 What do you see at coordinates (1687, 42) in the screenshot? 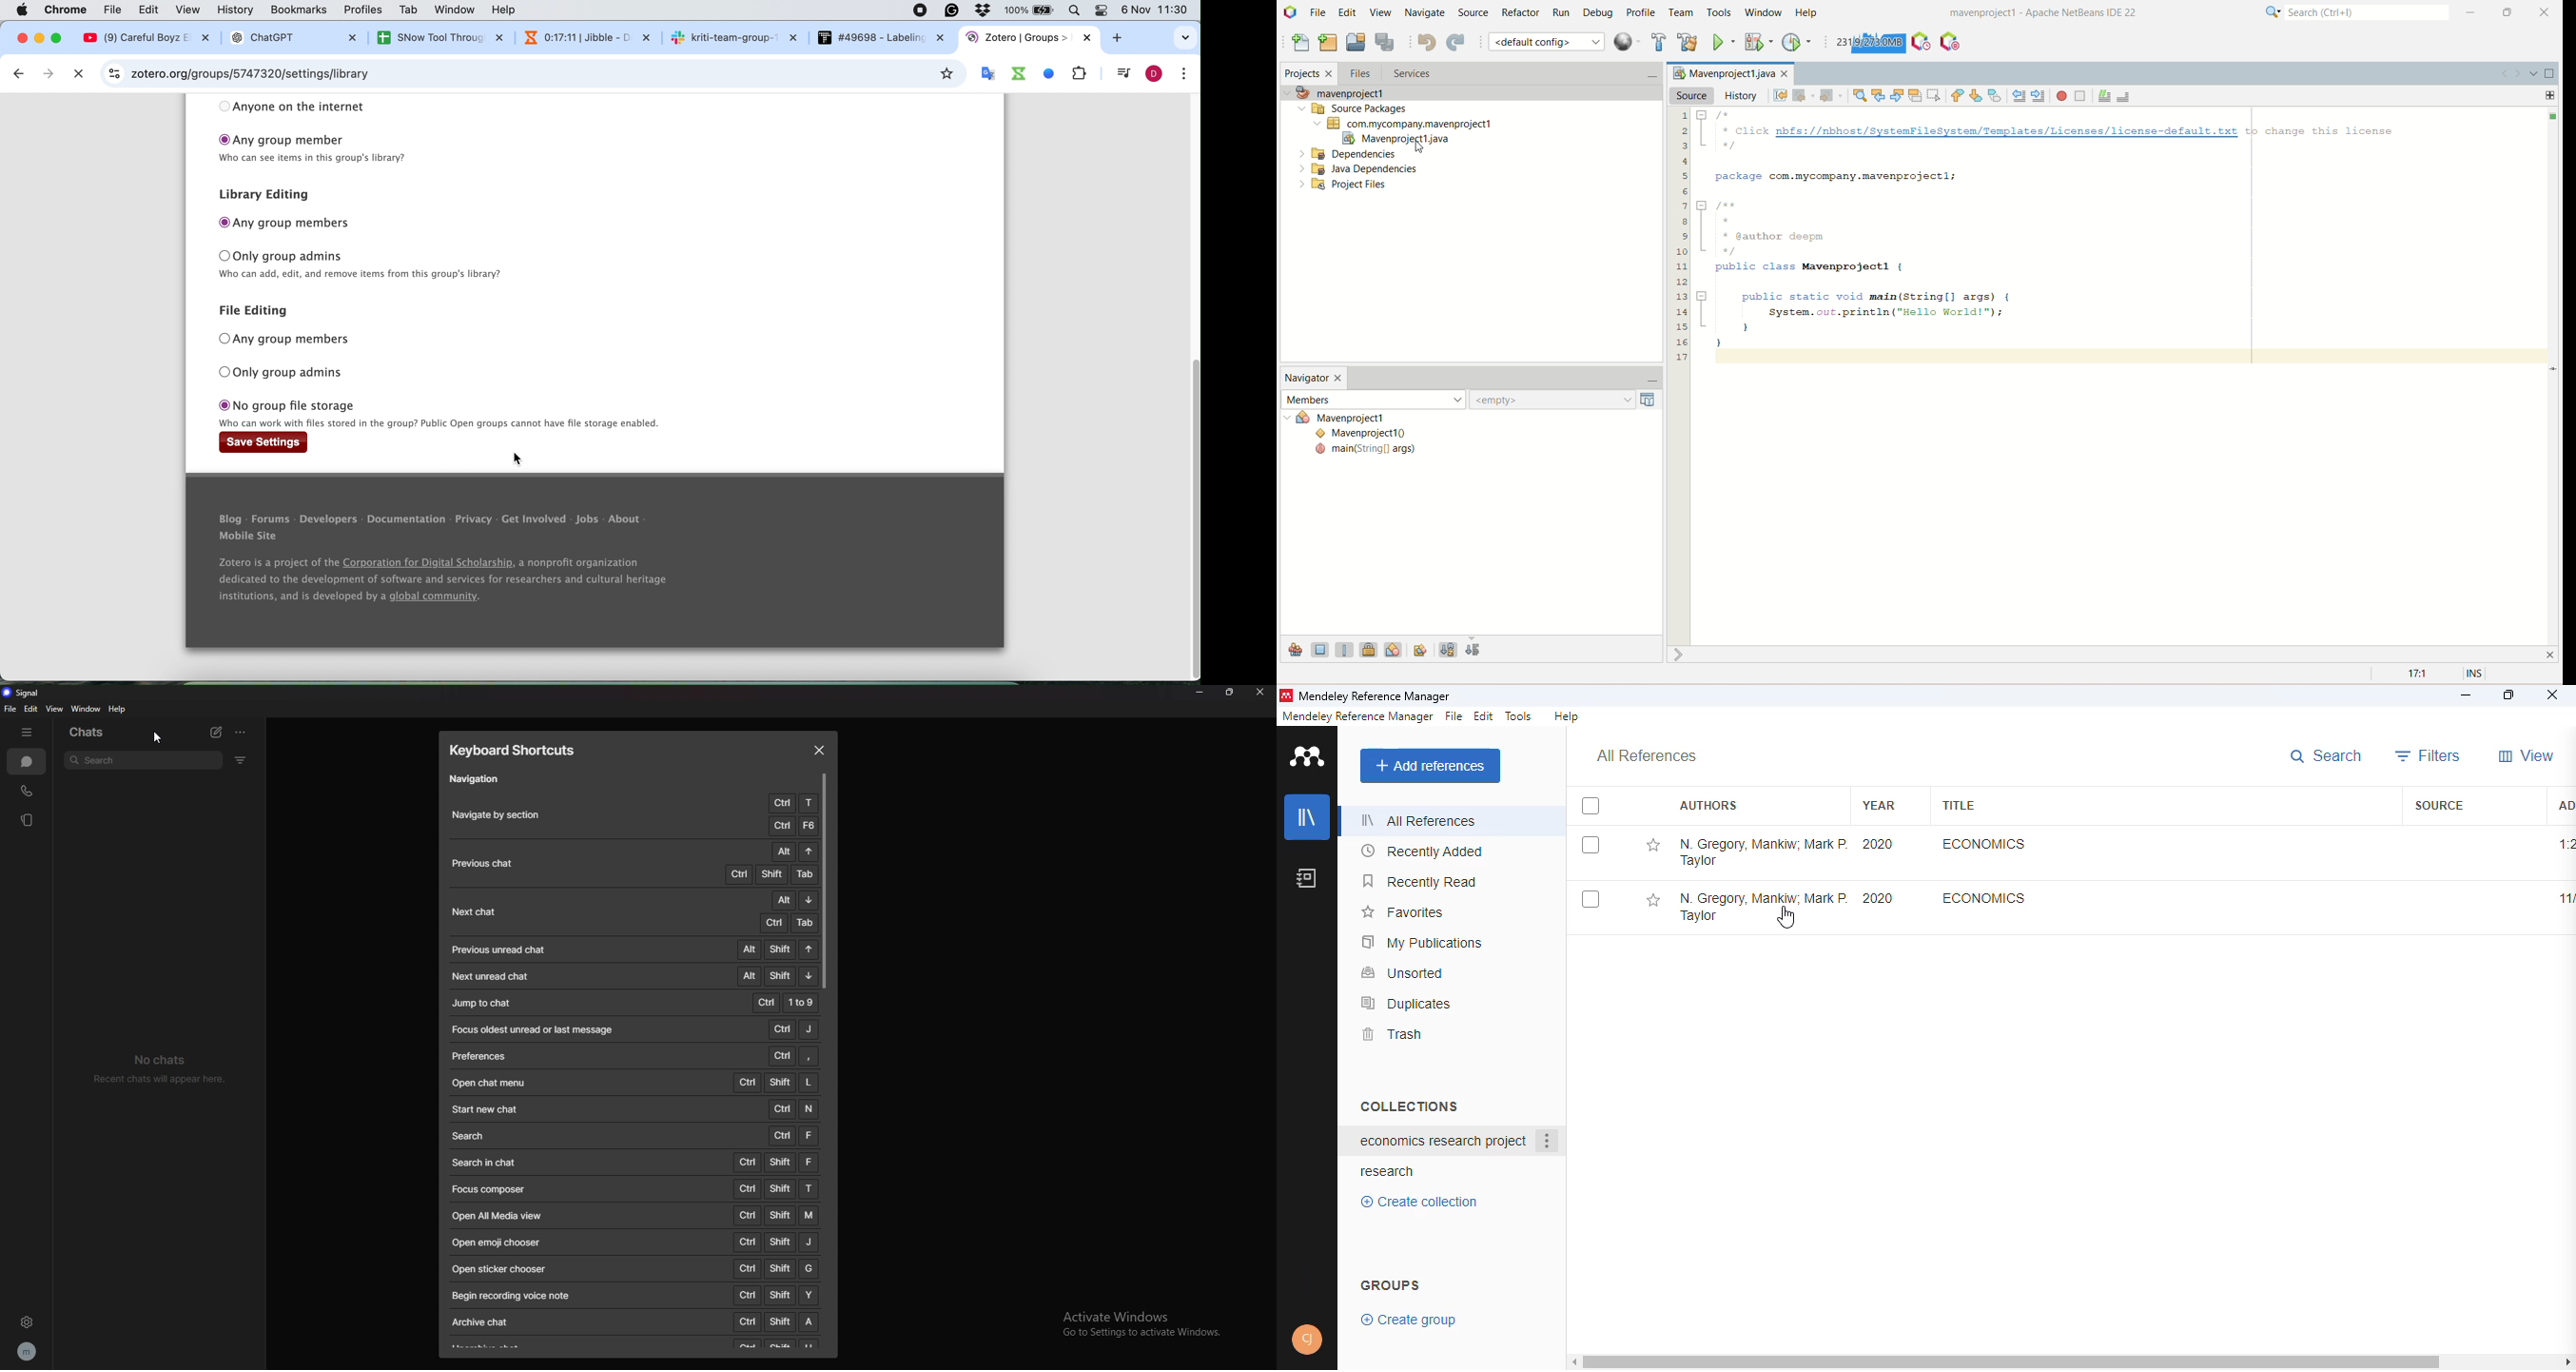
I see `clean and build project` at bounding box center [1687, 42].